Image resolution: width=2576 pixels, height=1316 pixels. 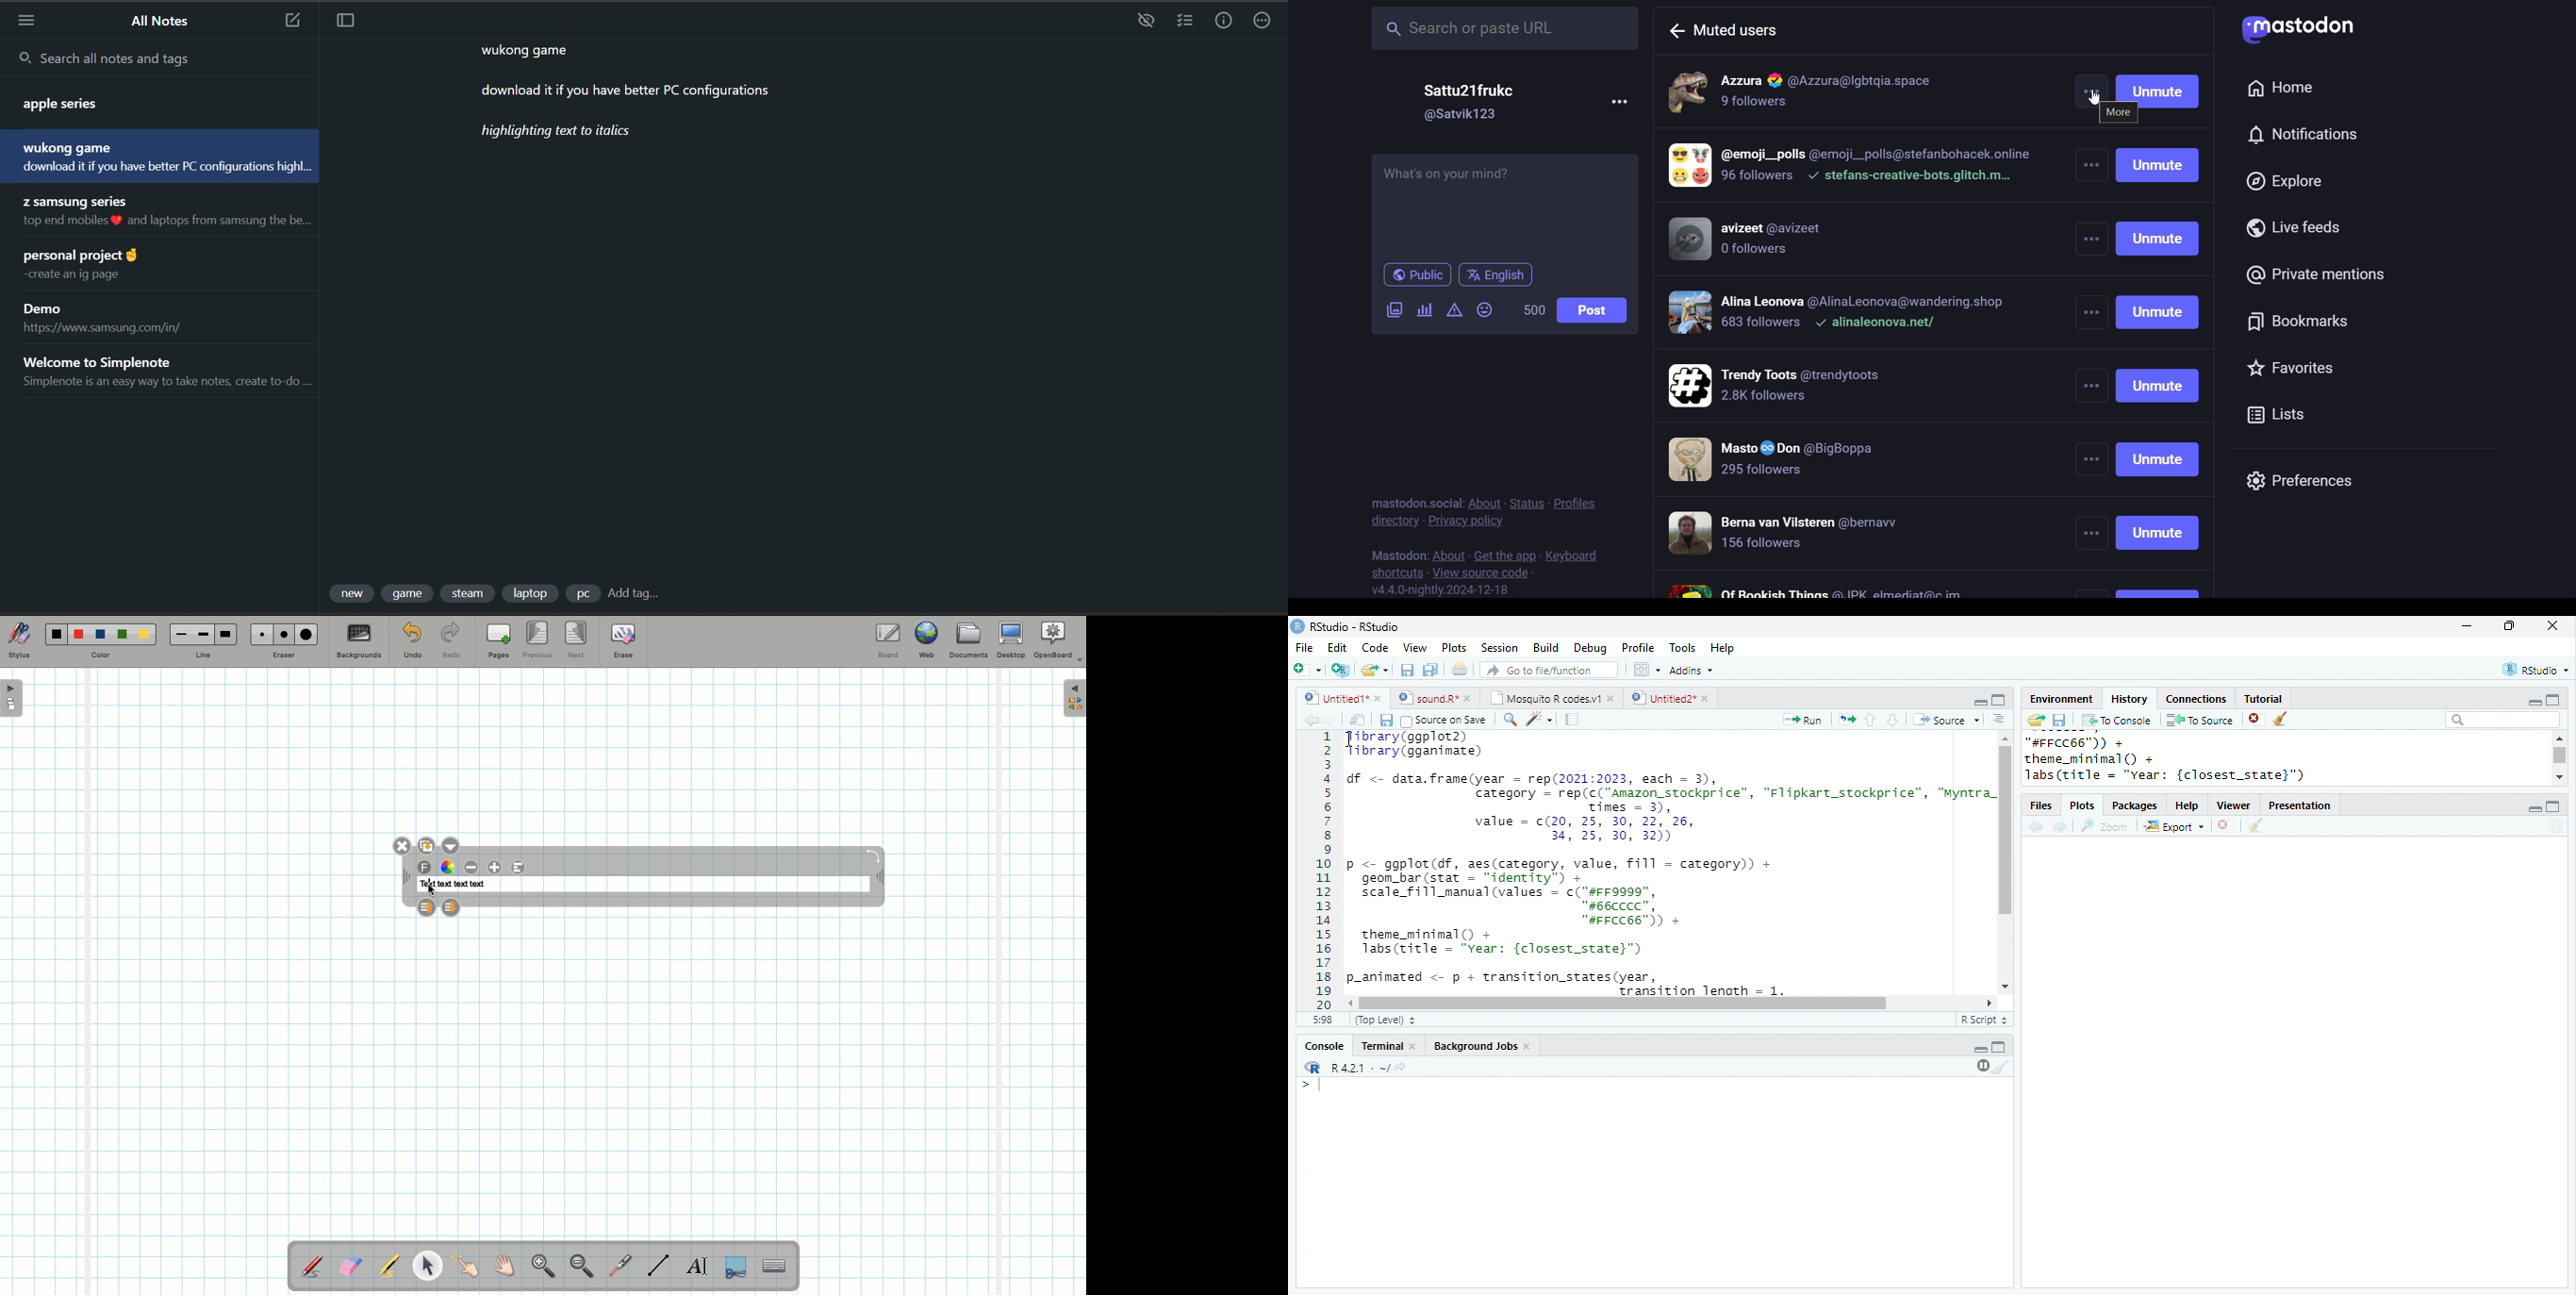 What do you see at coordinates (2182, 759) in the screenshot?
I see `"#FFCC66™)) +
theme_minimal () +
Jabs(title = "vear: {closest_state}")` at bounding box center [2182, 759].